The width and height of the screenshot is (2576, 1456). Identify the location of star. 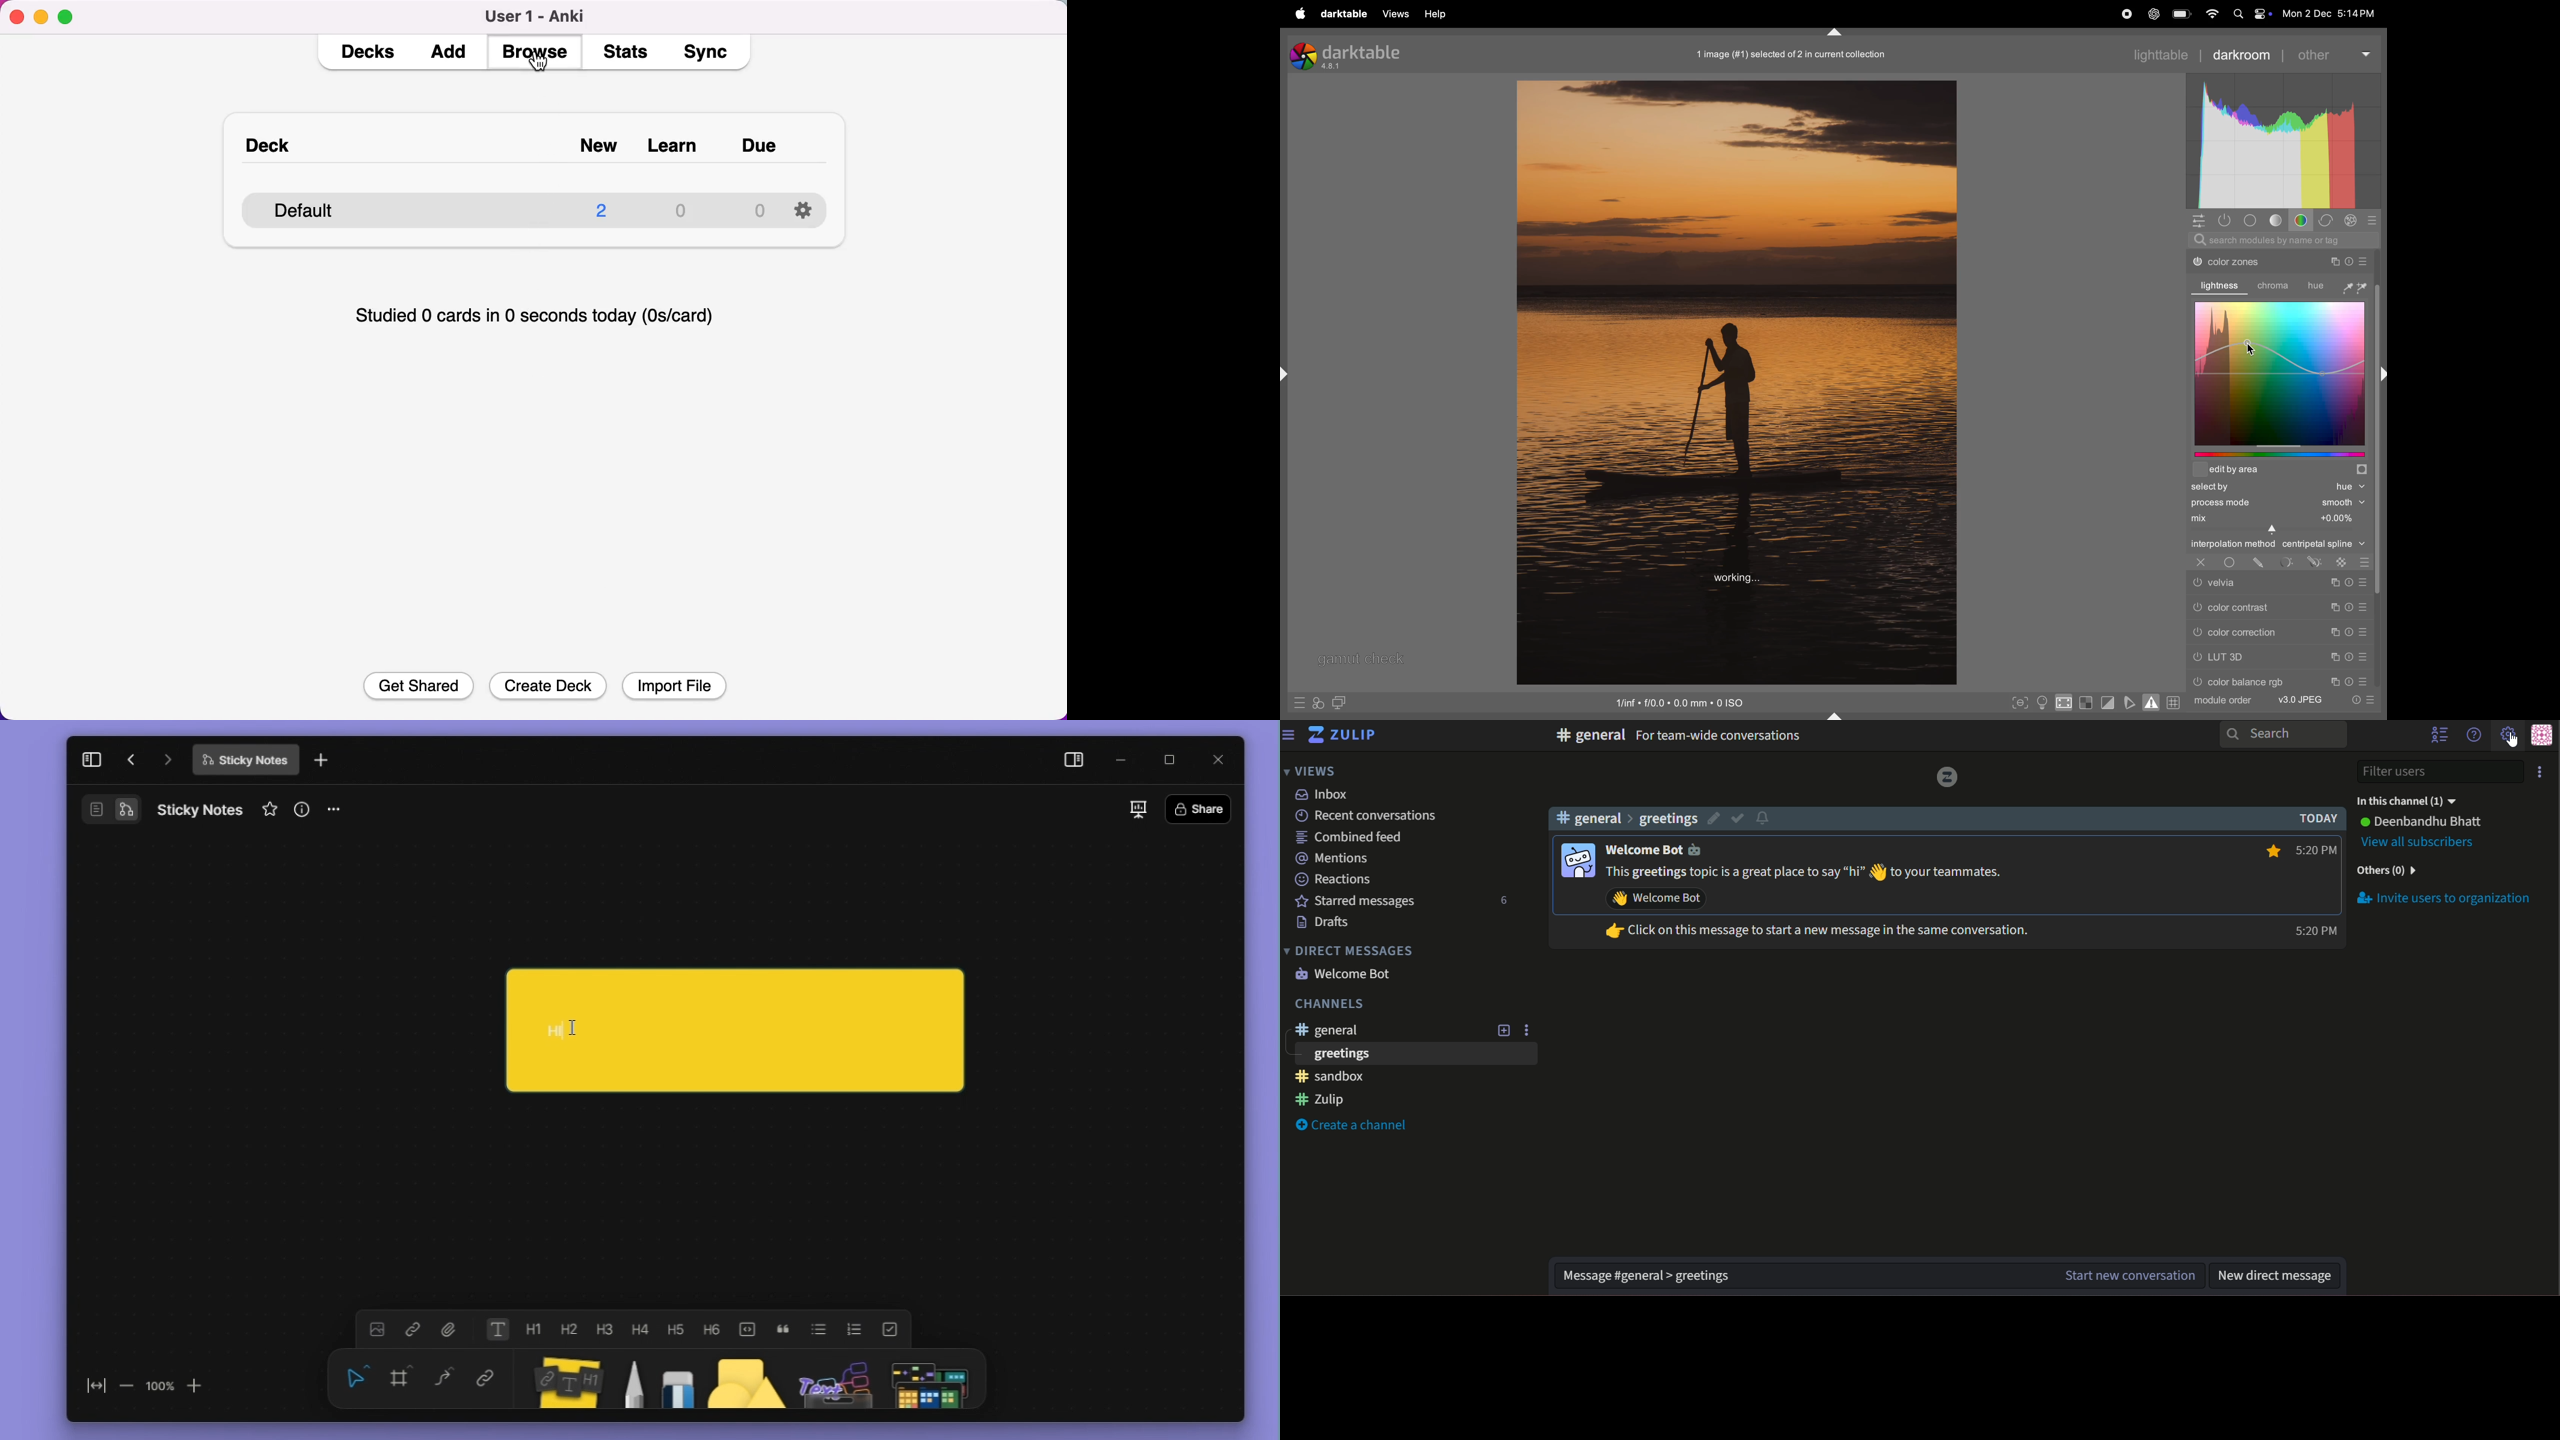
(2271, 849).